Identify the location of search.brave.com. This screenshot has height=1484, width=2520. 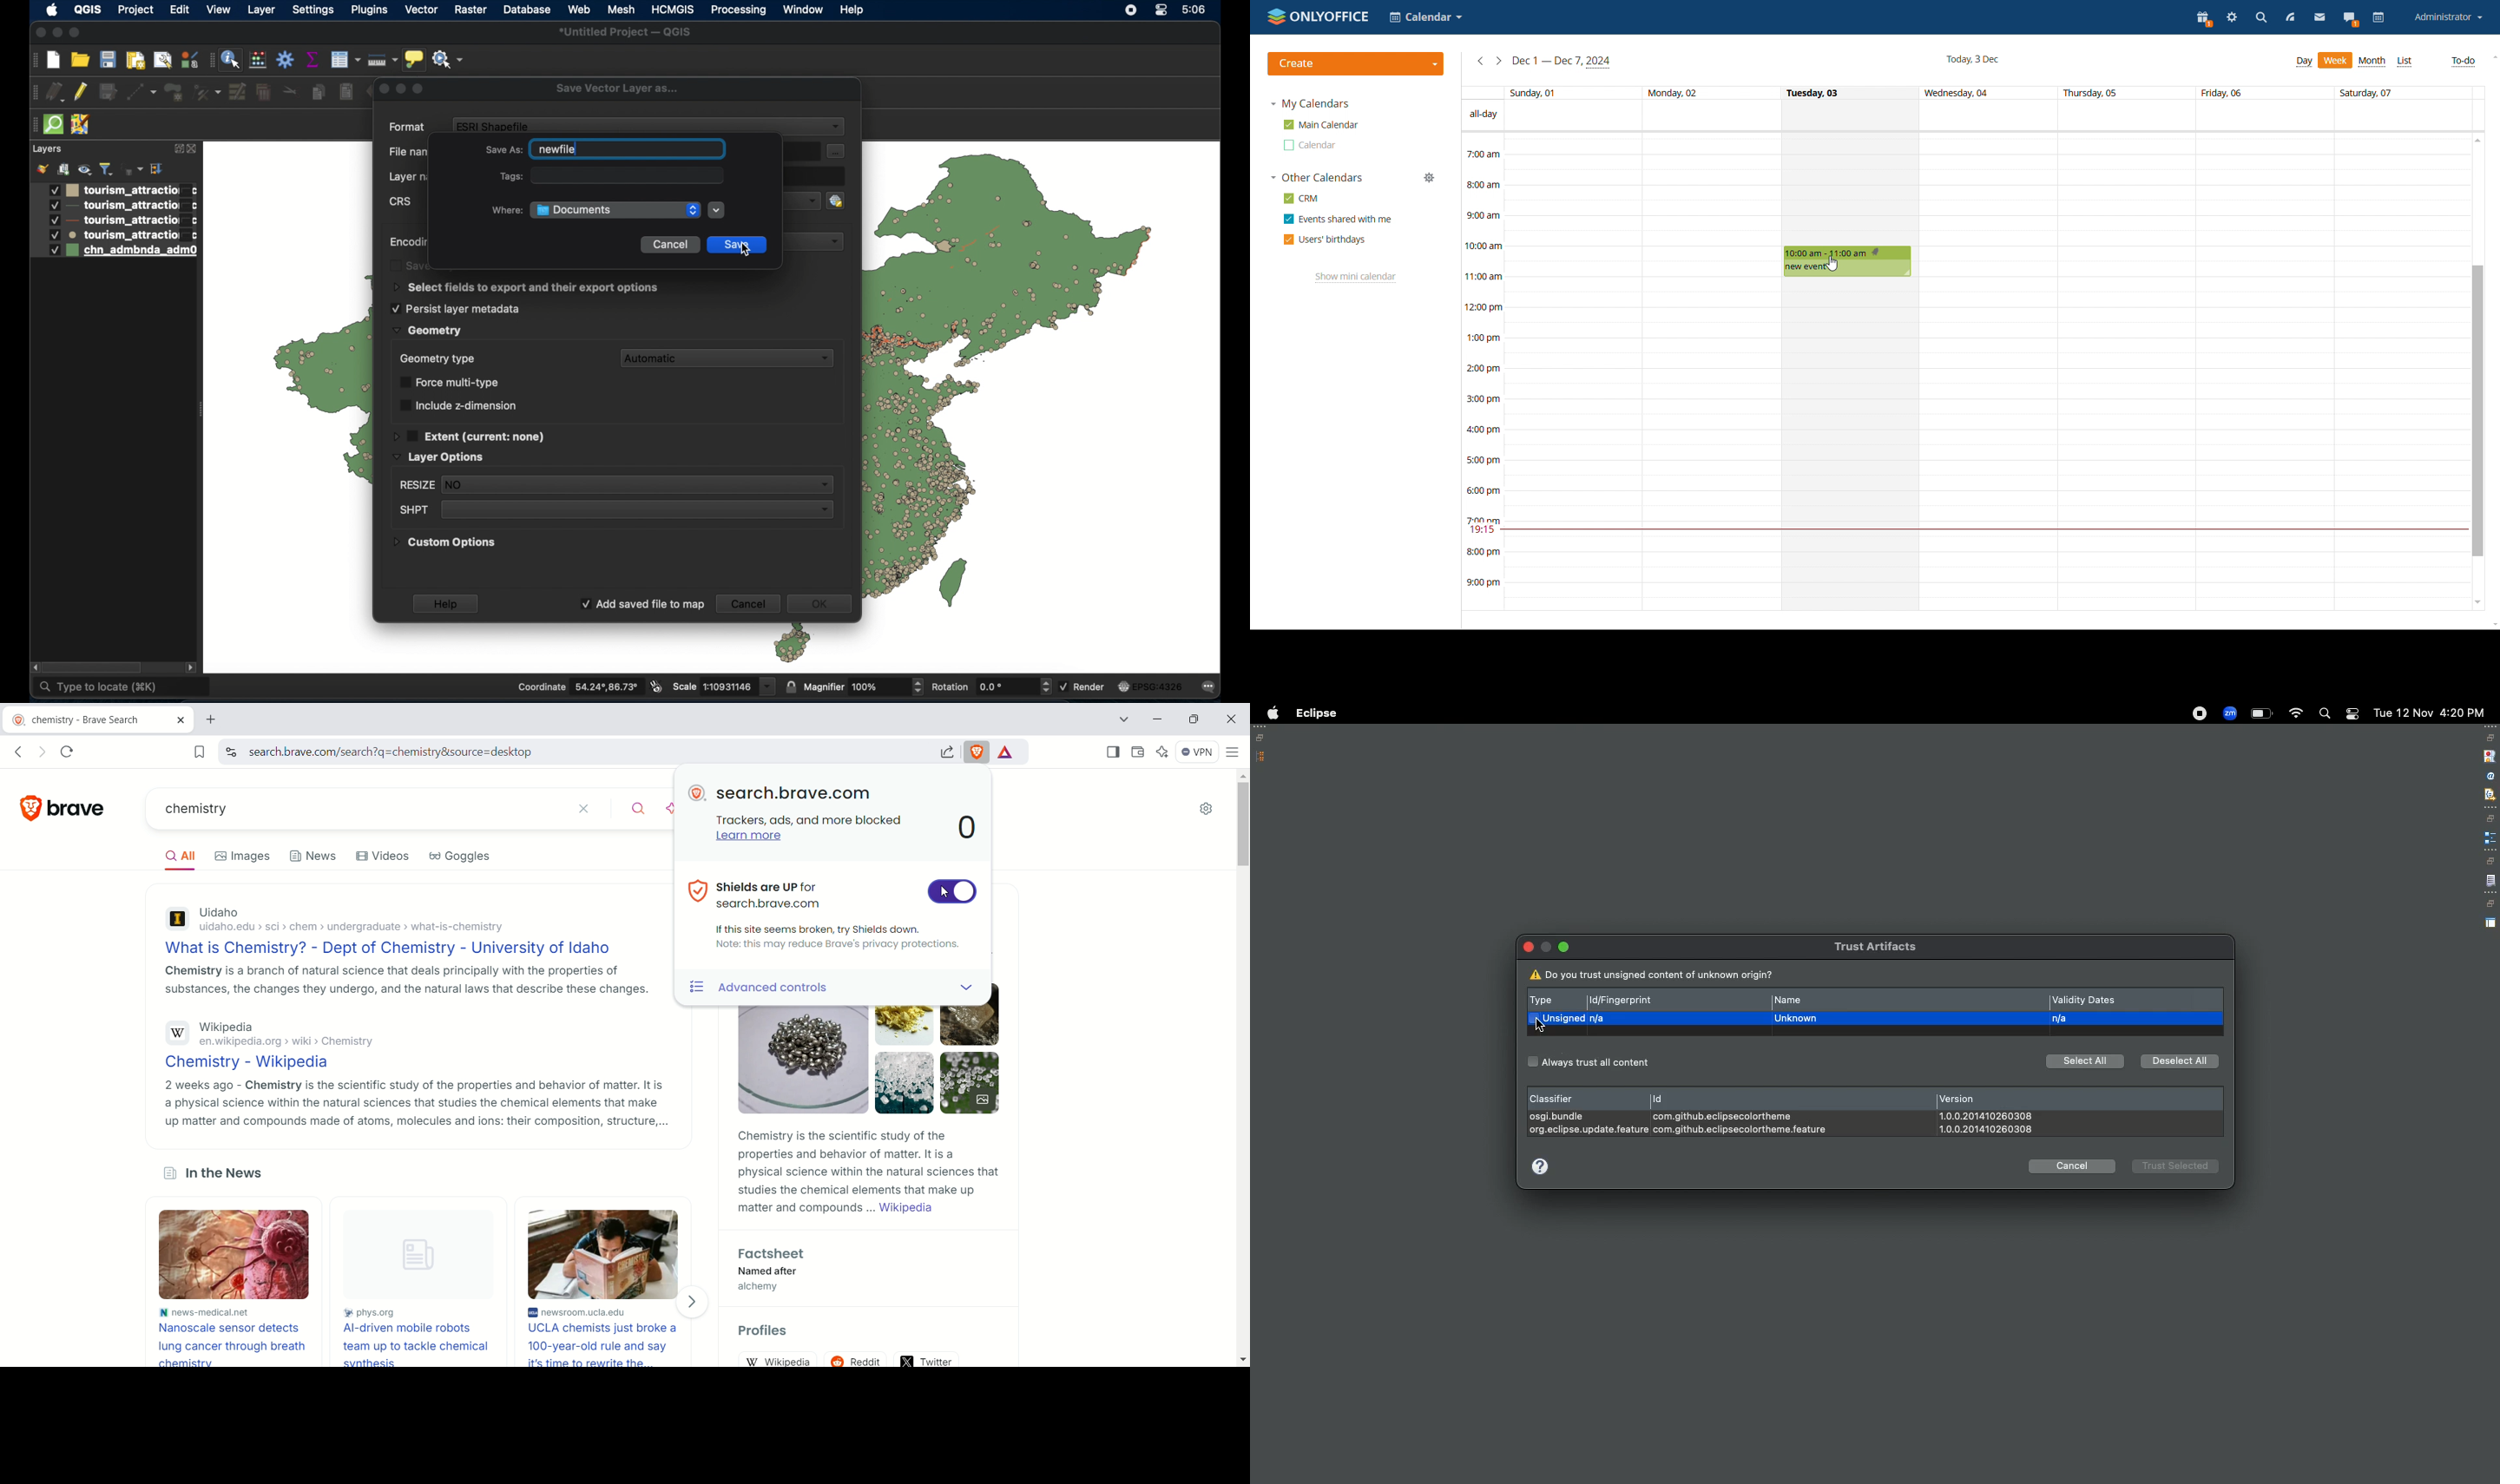
(795, 793).